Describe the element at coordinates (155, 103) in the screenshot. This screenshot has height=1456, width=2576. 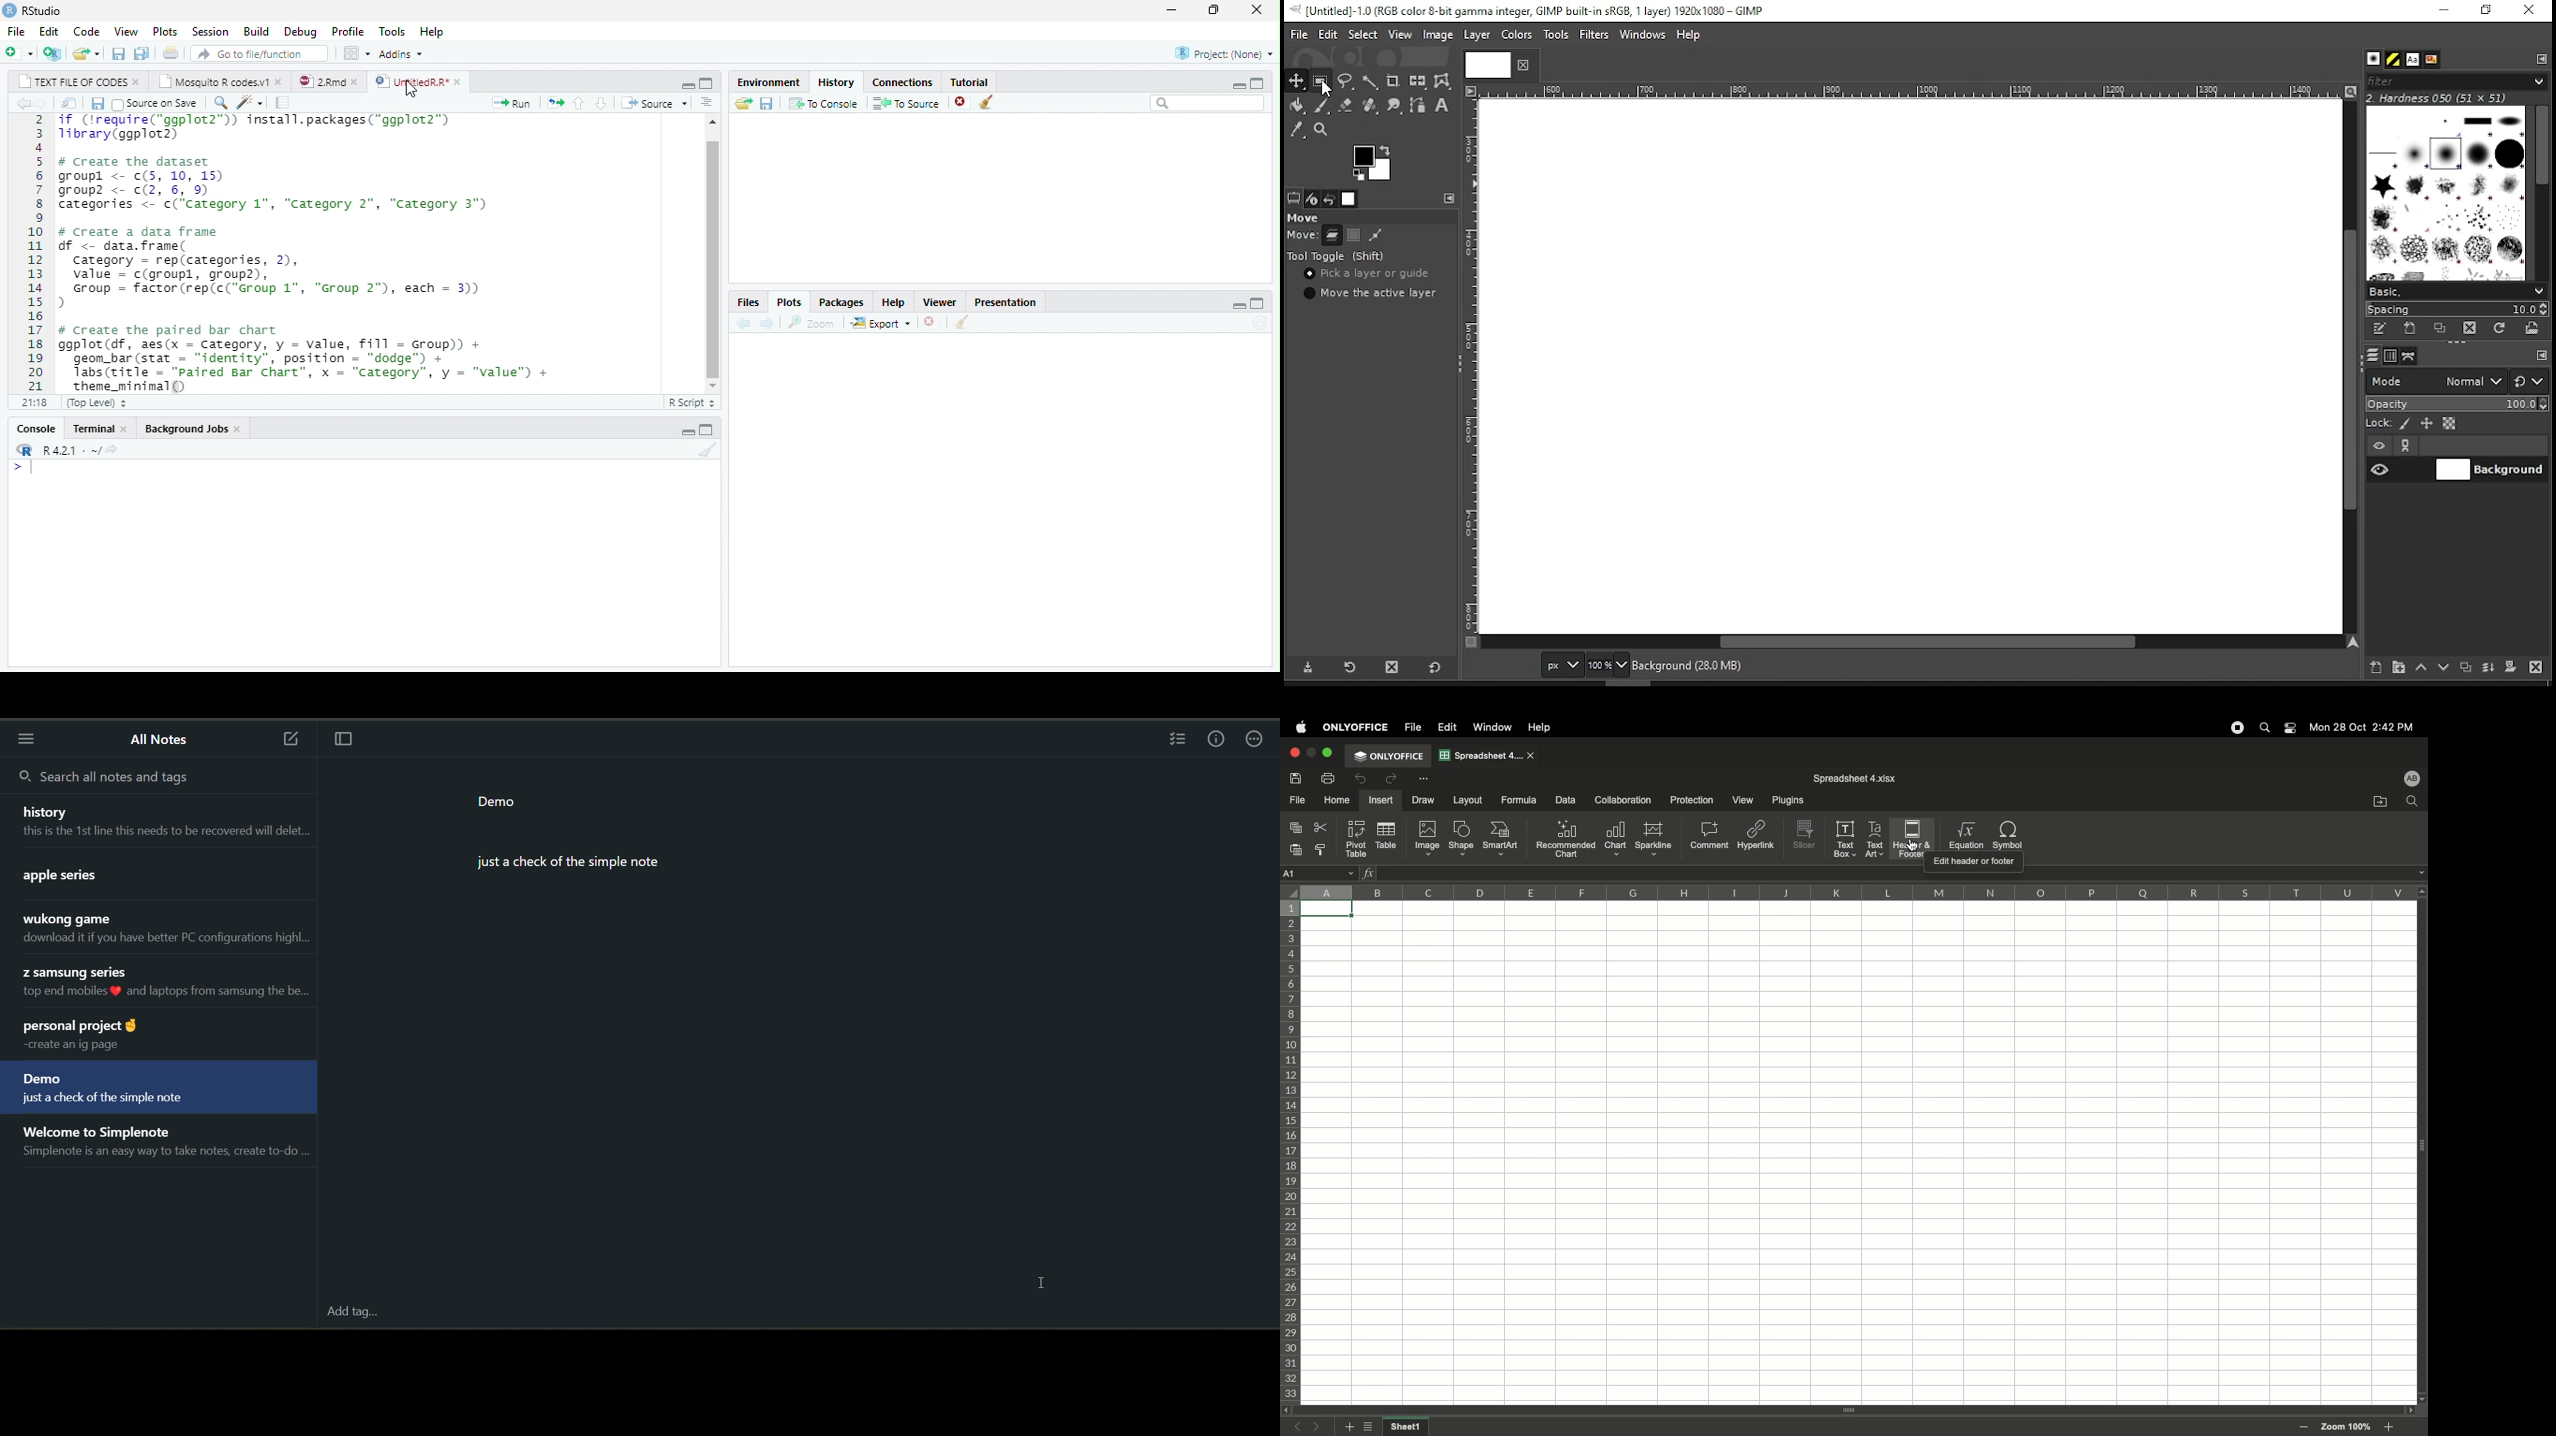
I see `source on save` at that location.